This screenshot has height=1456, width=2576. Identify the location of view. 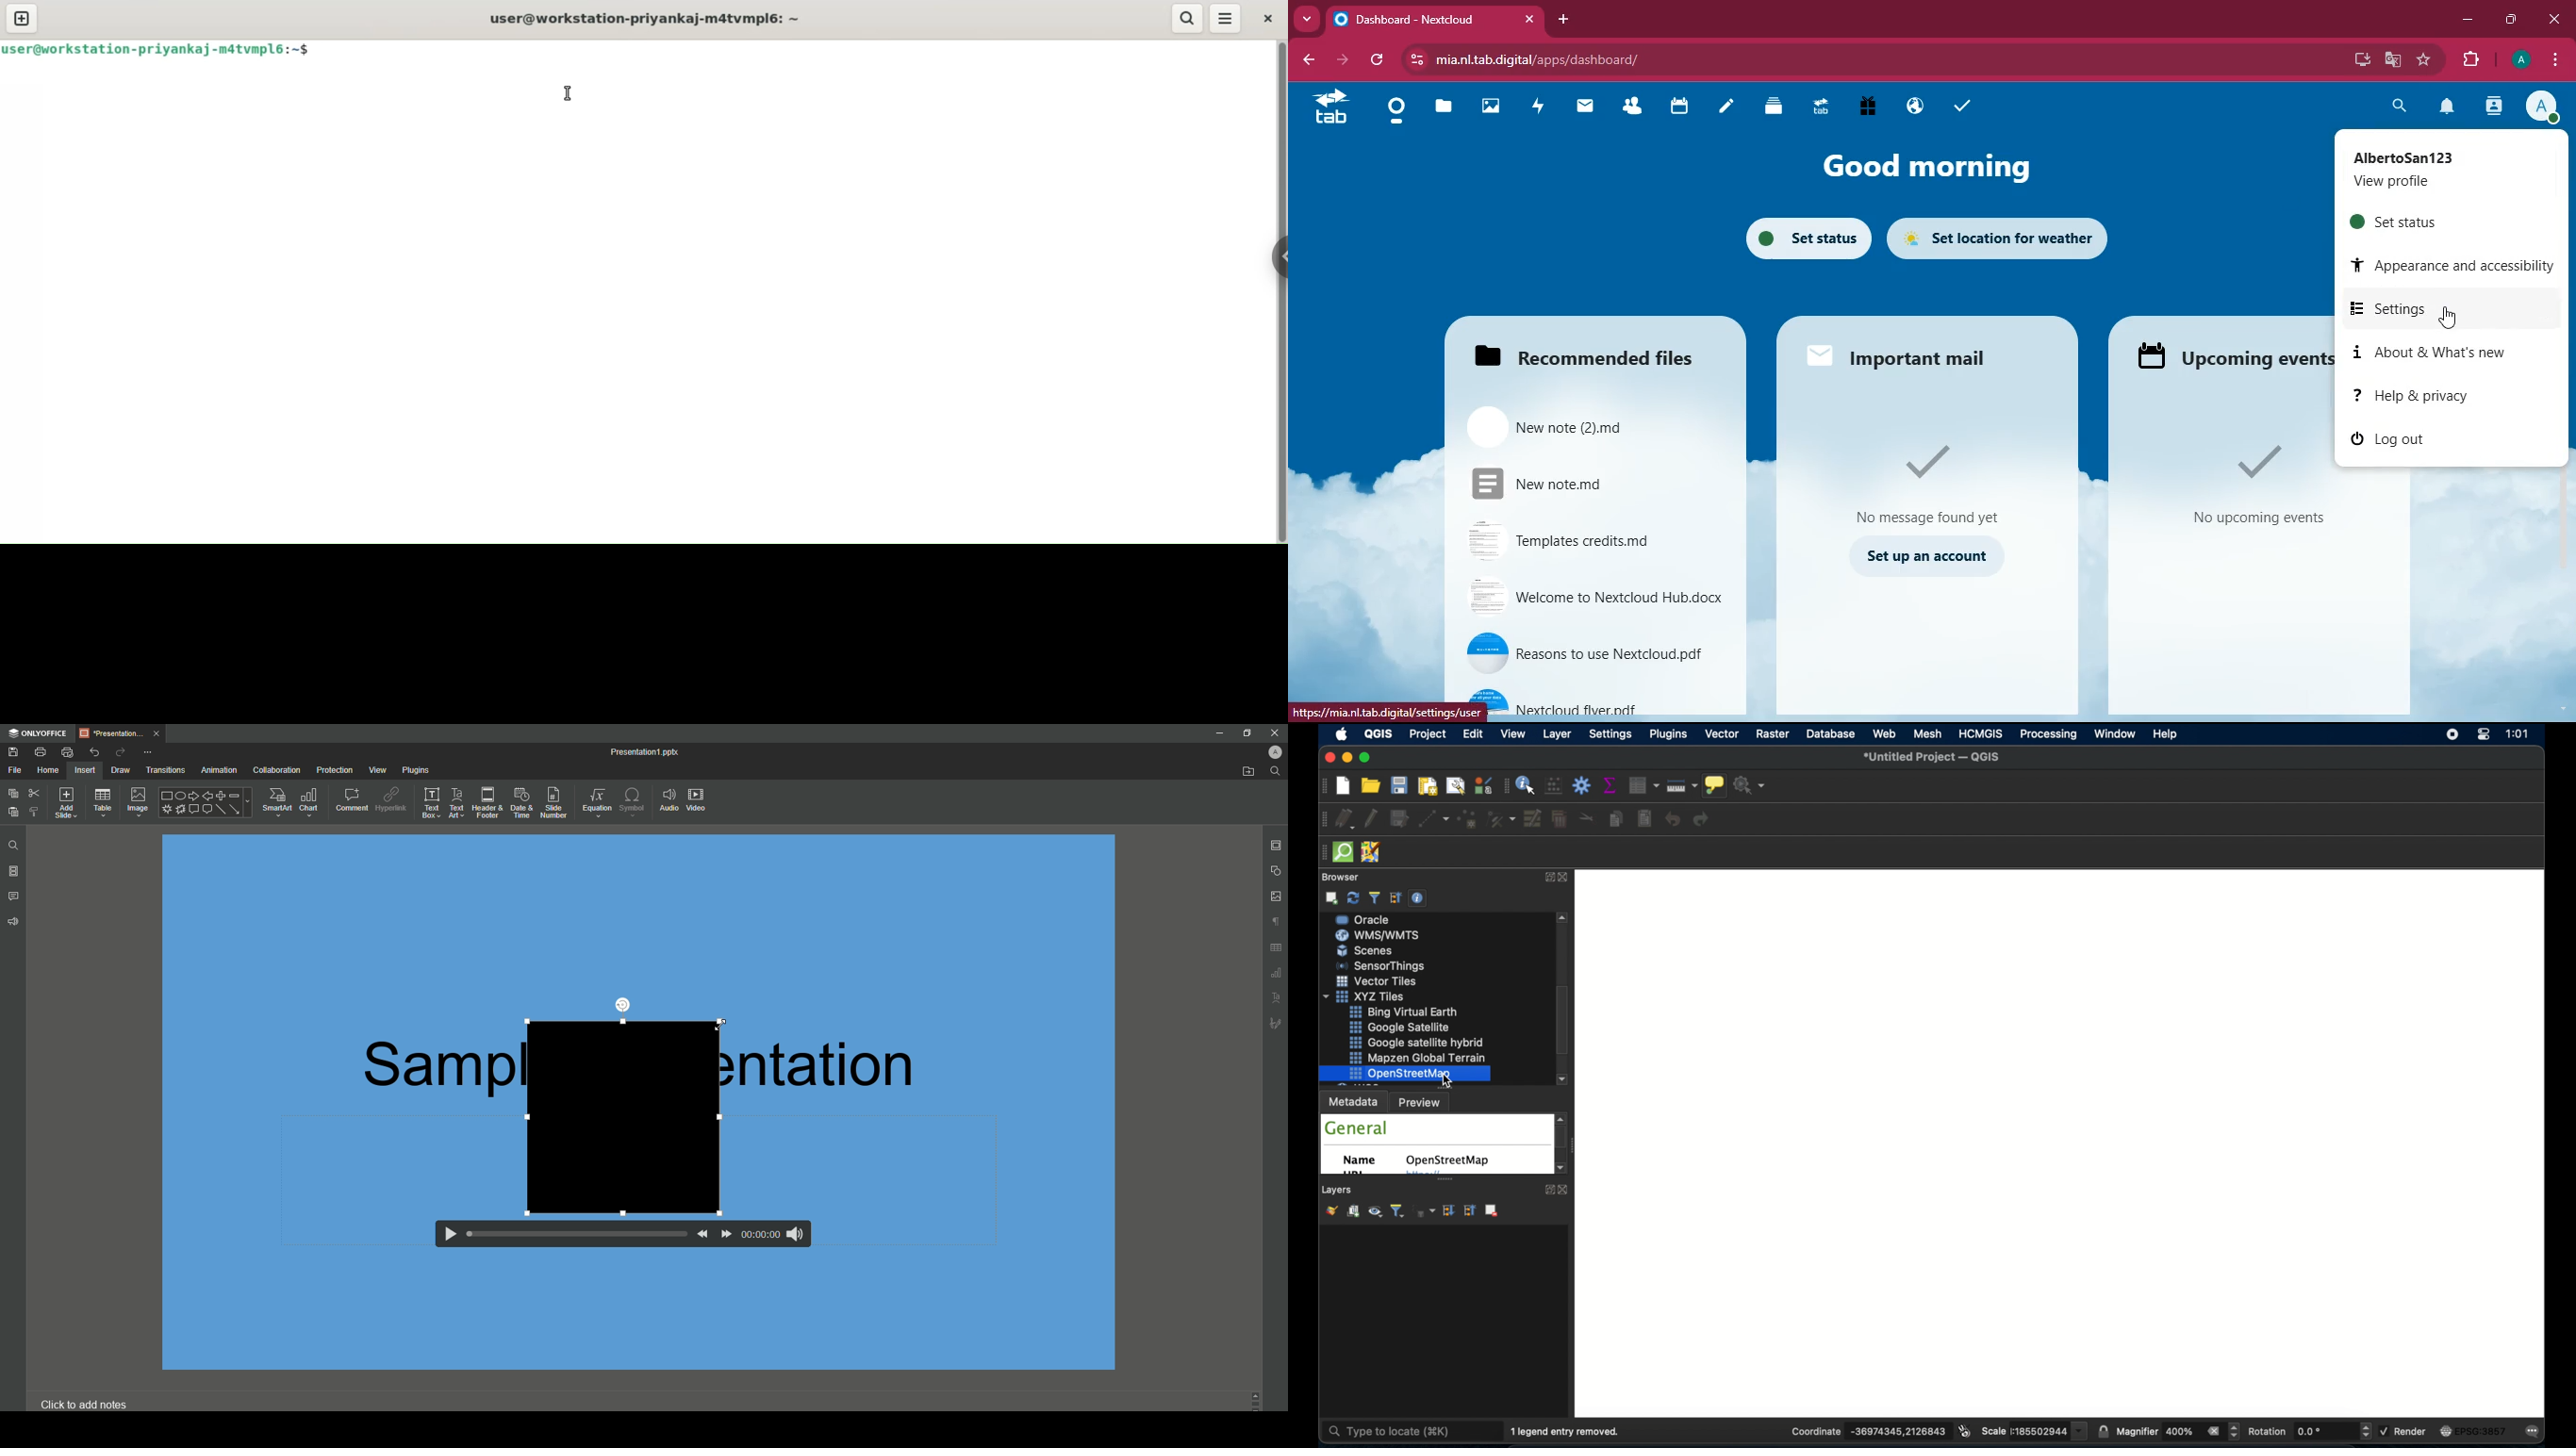
(1515, 733).